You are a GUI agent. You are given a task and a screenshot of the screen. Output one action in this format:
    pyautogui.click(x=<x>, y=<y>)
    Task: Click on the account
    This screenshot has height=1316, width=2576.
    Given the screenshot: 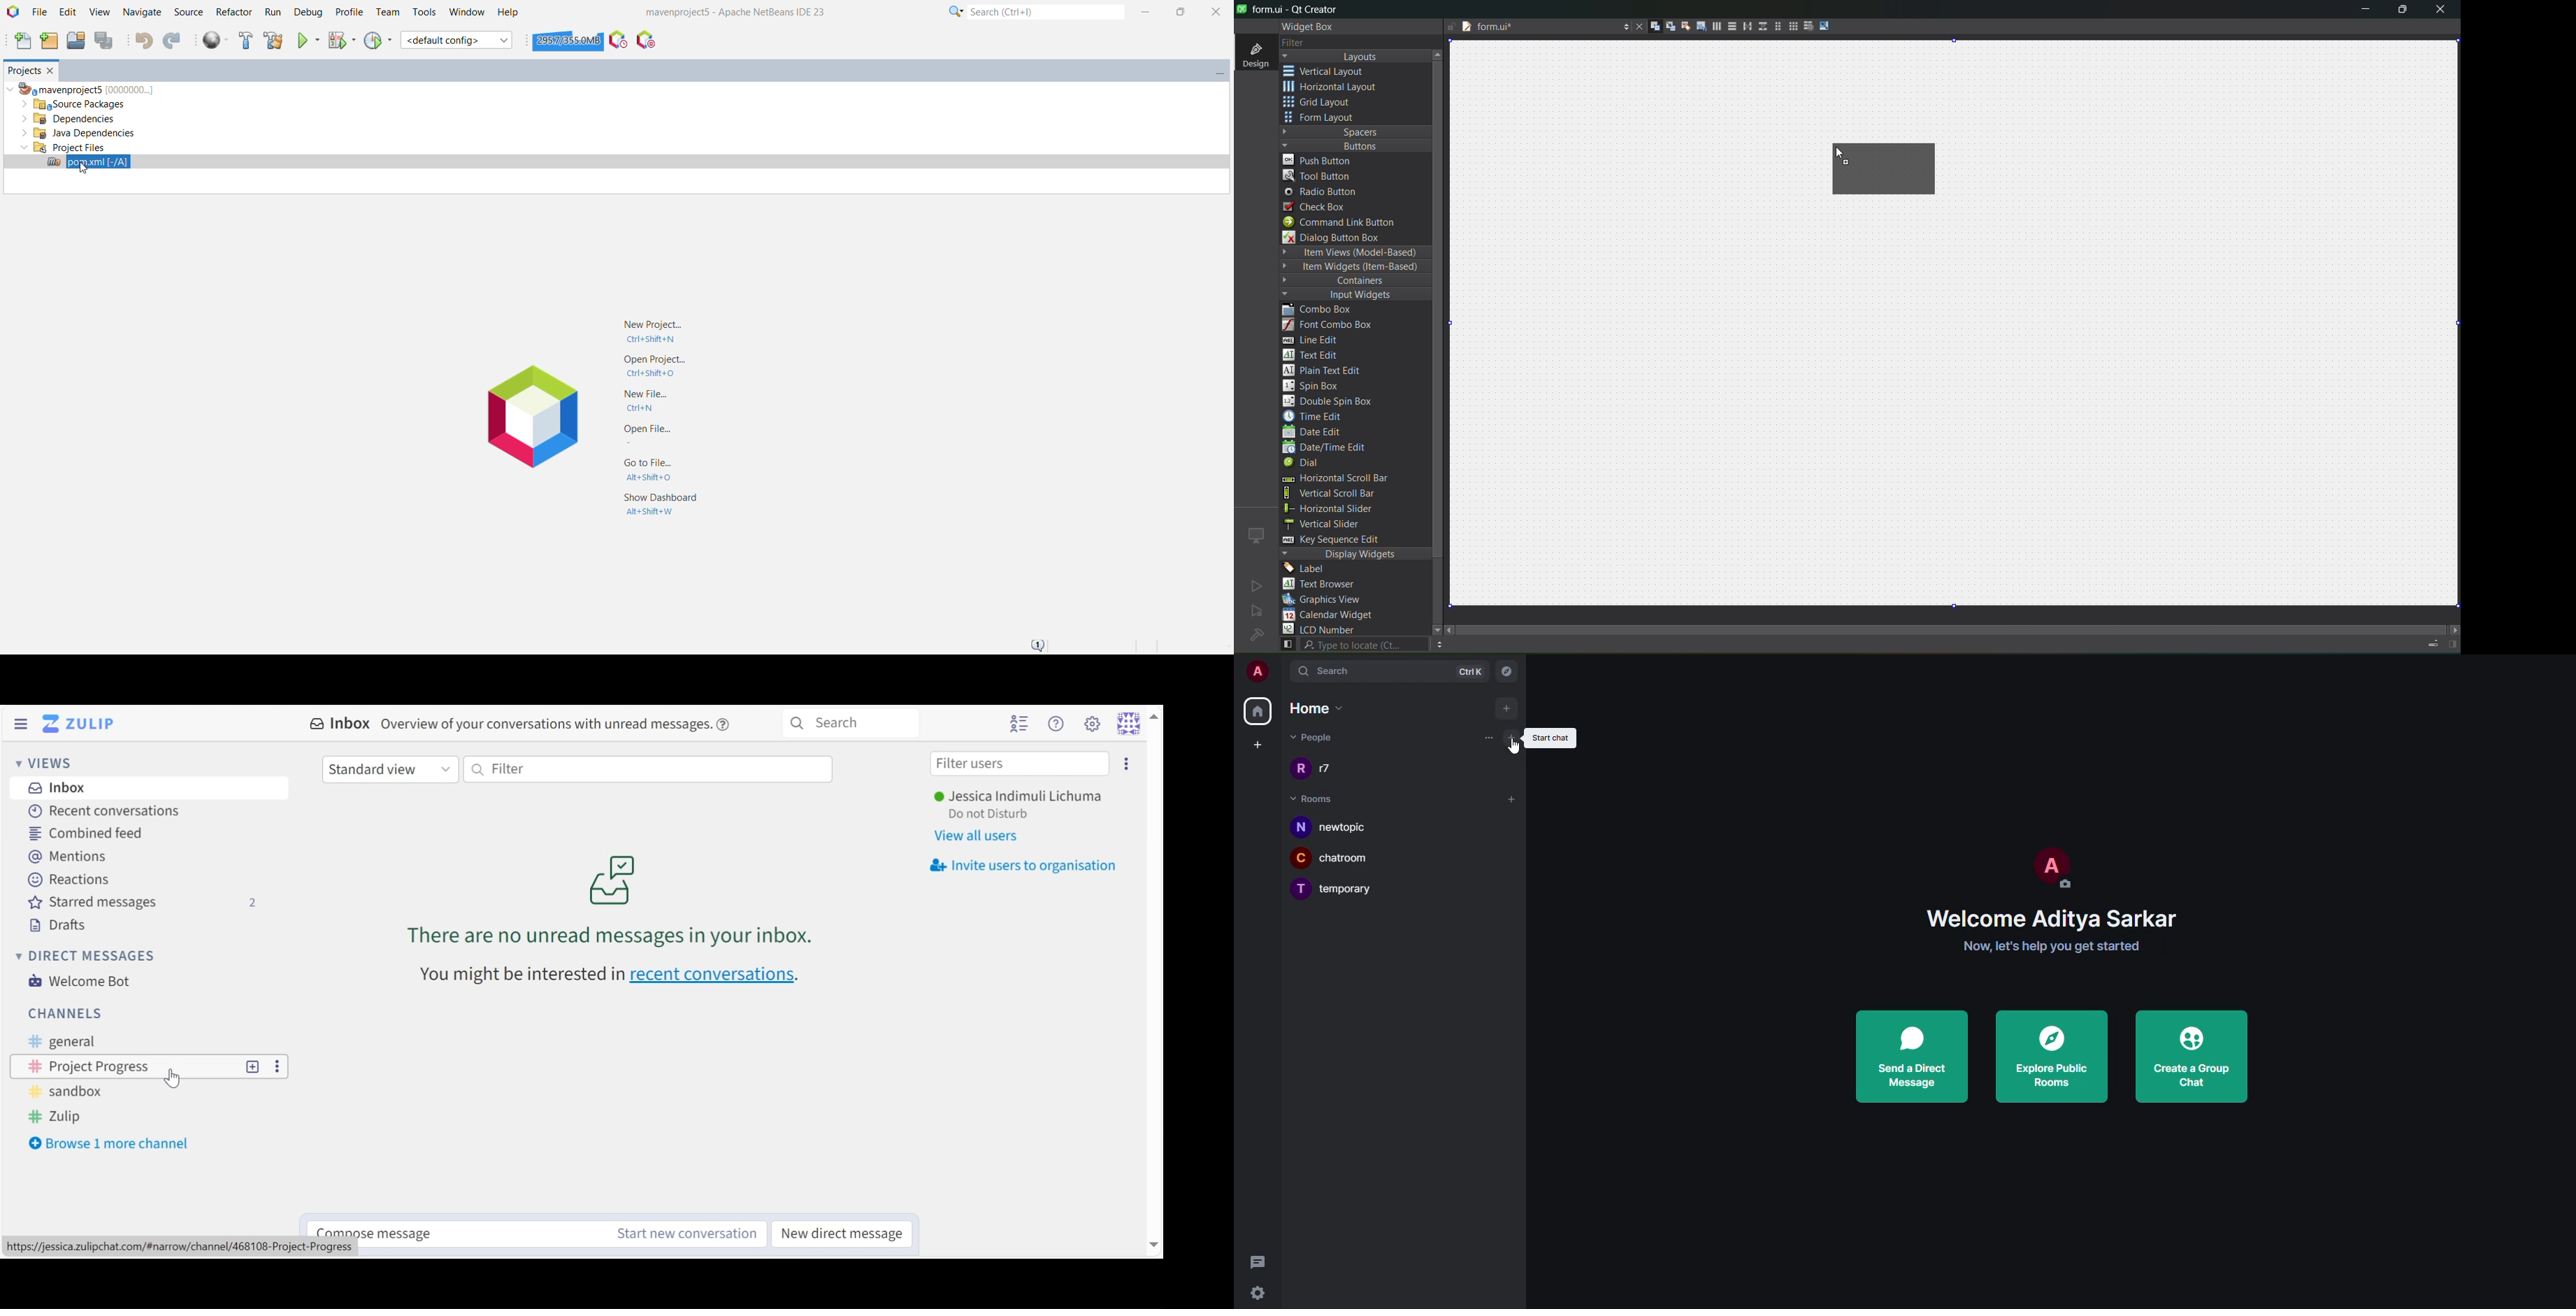 What is the action you would take?
    pyautogui.click(x=1259, y=672)
    